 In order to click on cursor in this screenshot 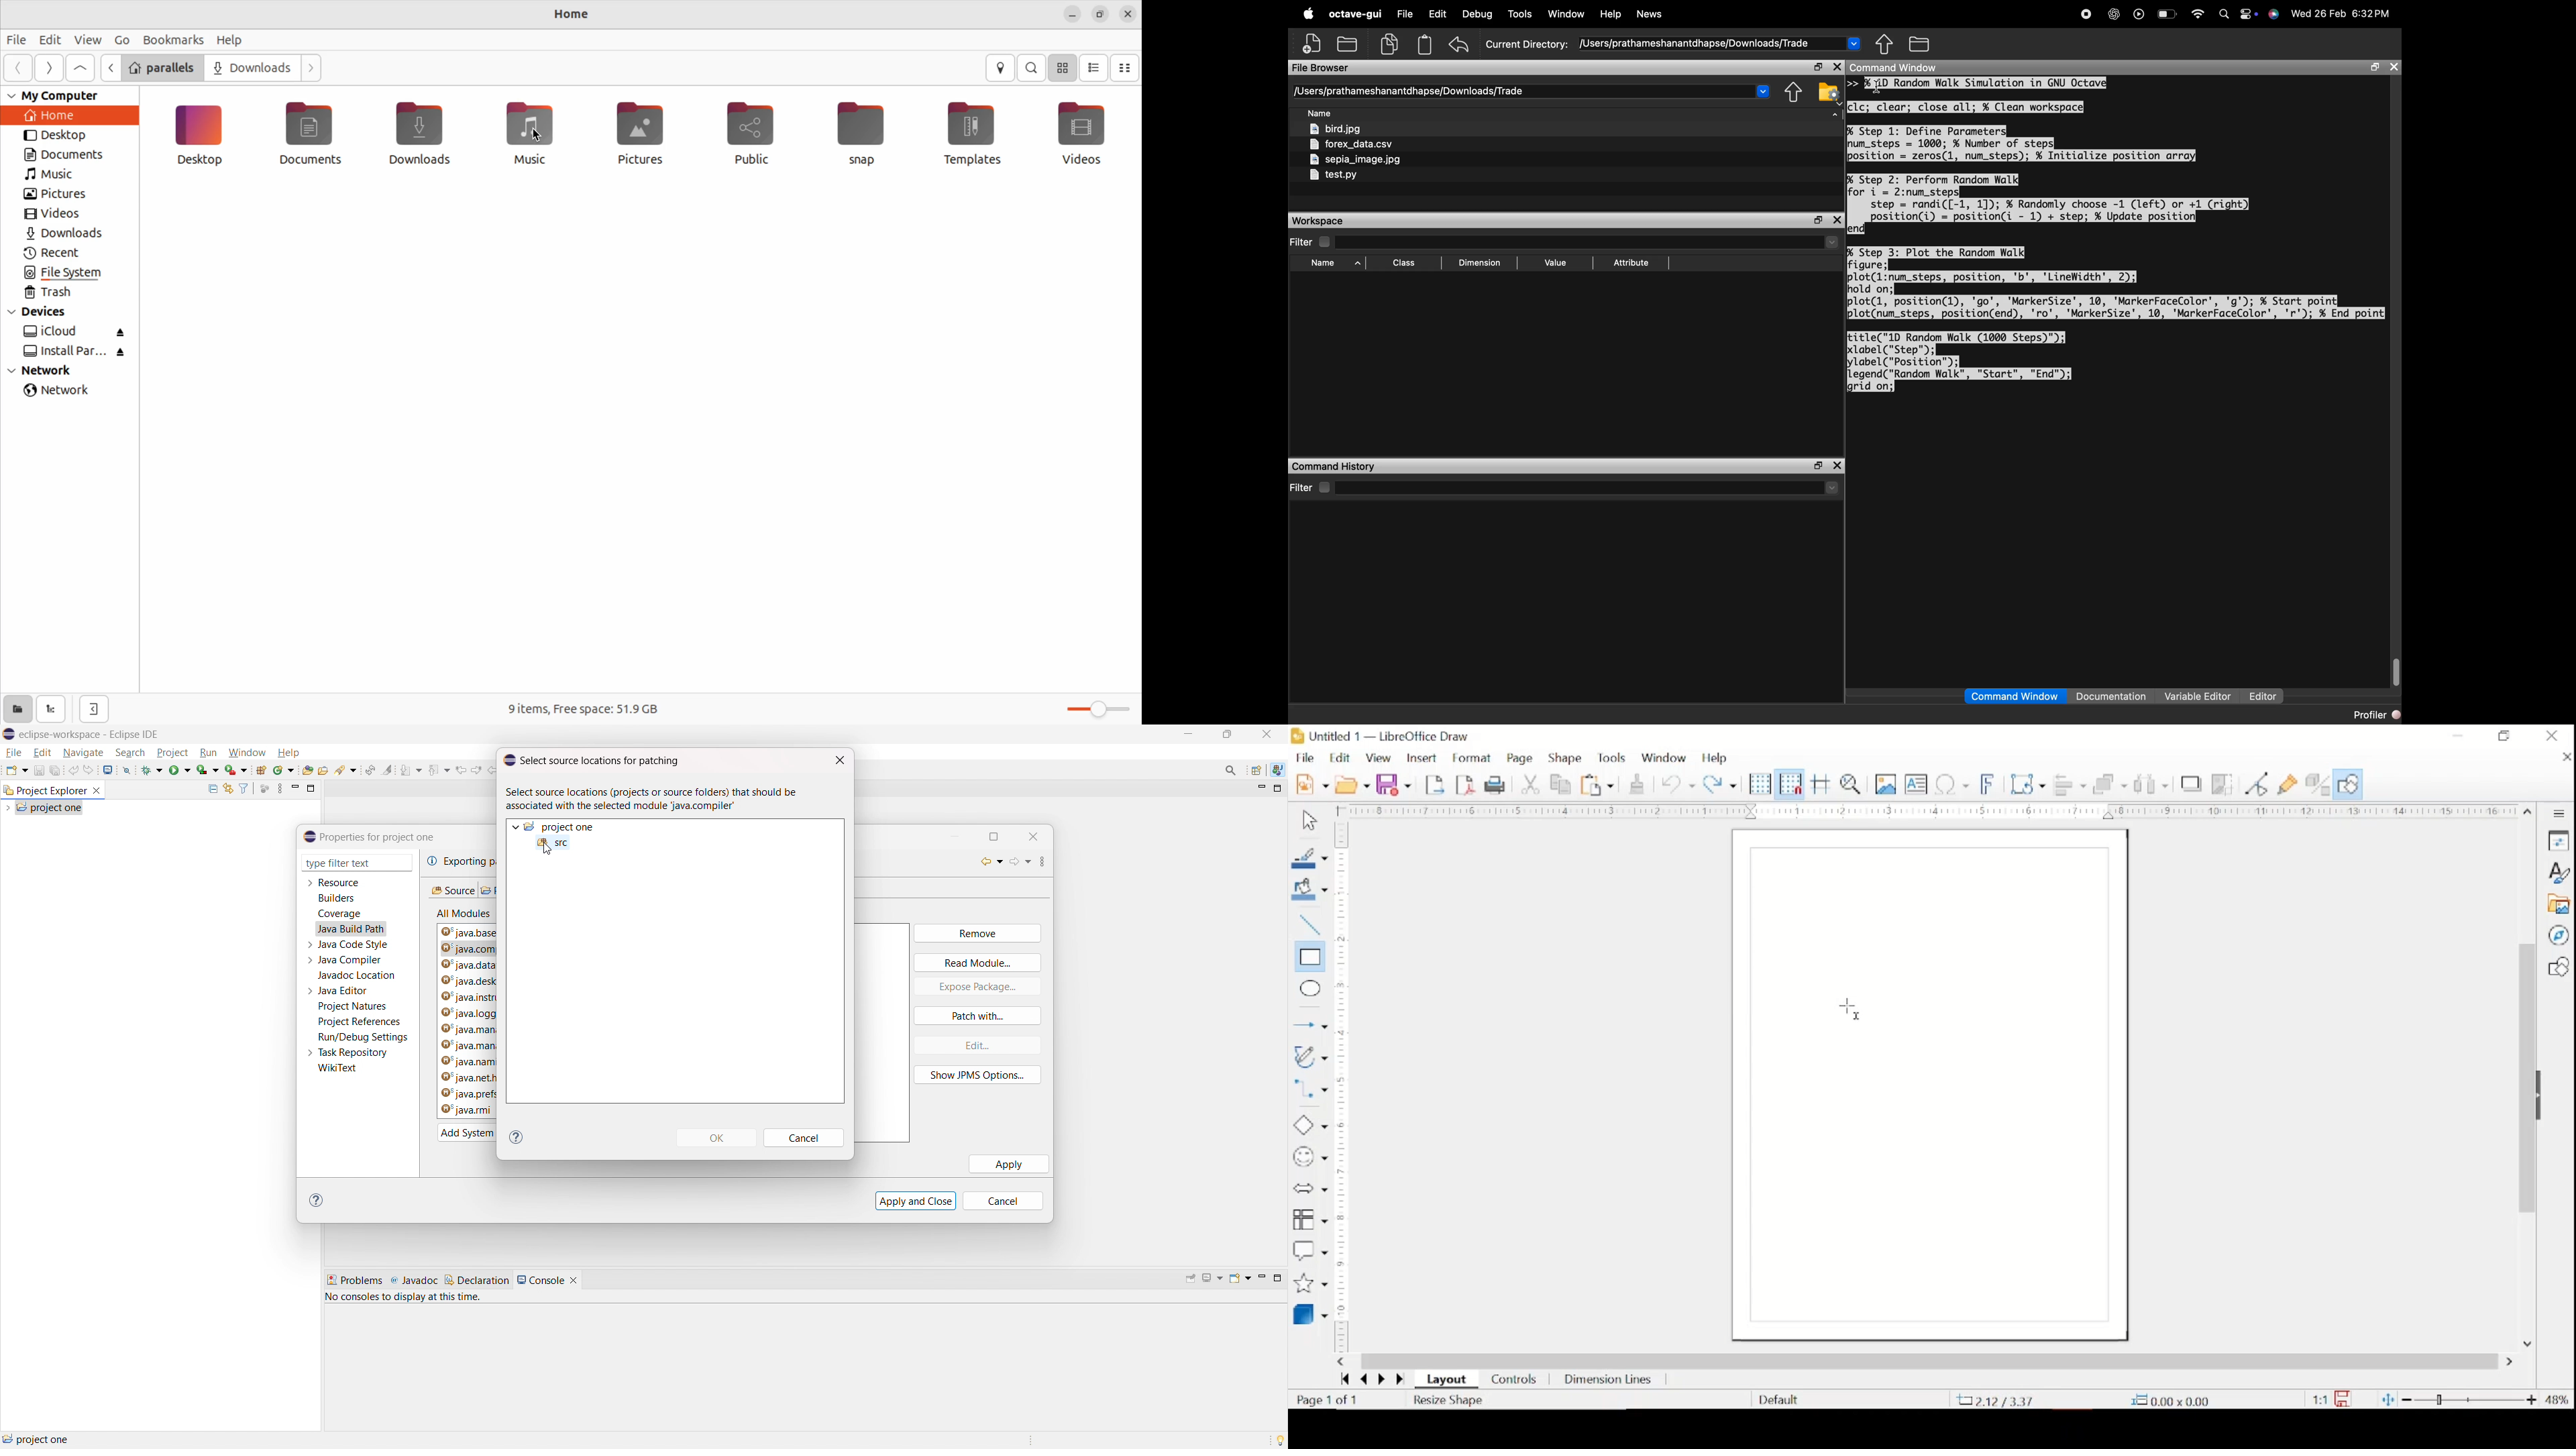, I will do `click(1879, 87)`.